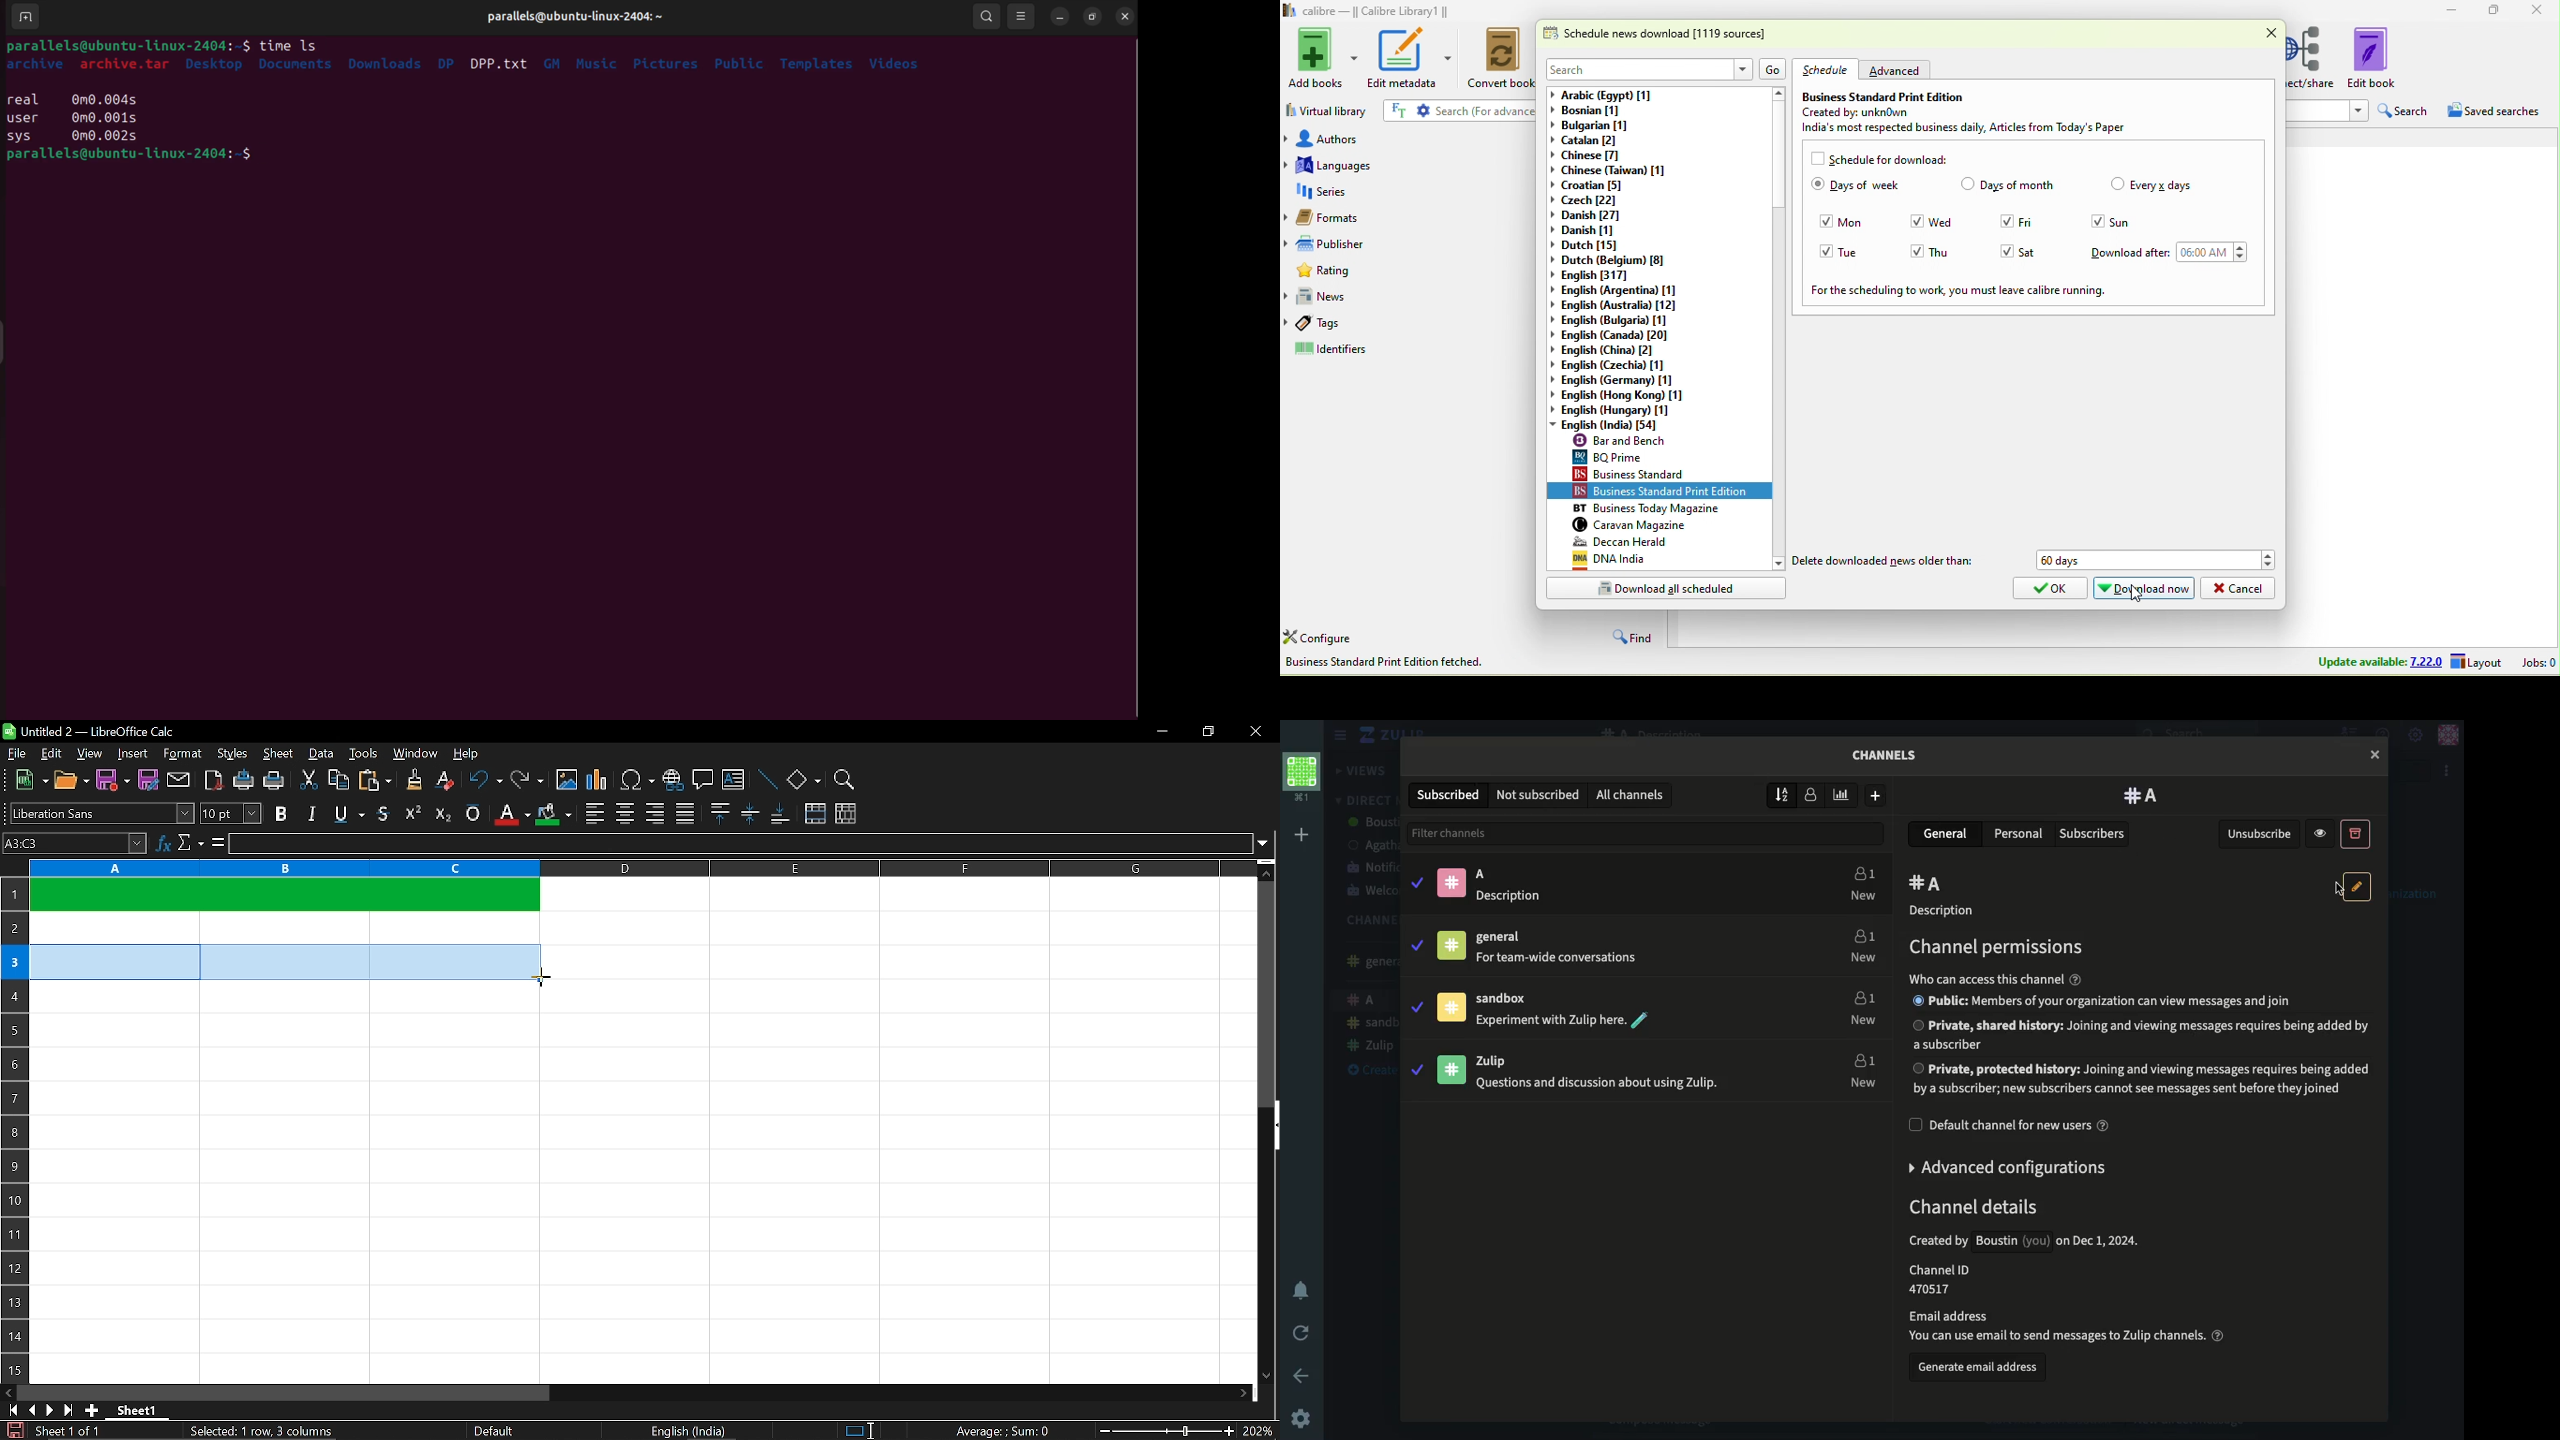 Image resolution: width=2576 pixels, height=1456 pixels. What do you see at coordinates (1371, 891) in the screenshot?
I see `Welcome bot` at bounding box center [1371, 891].